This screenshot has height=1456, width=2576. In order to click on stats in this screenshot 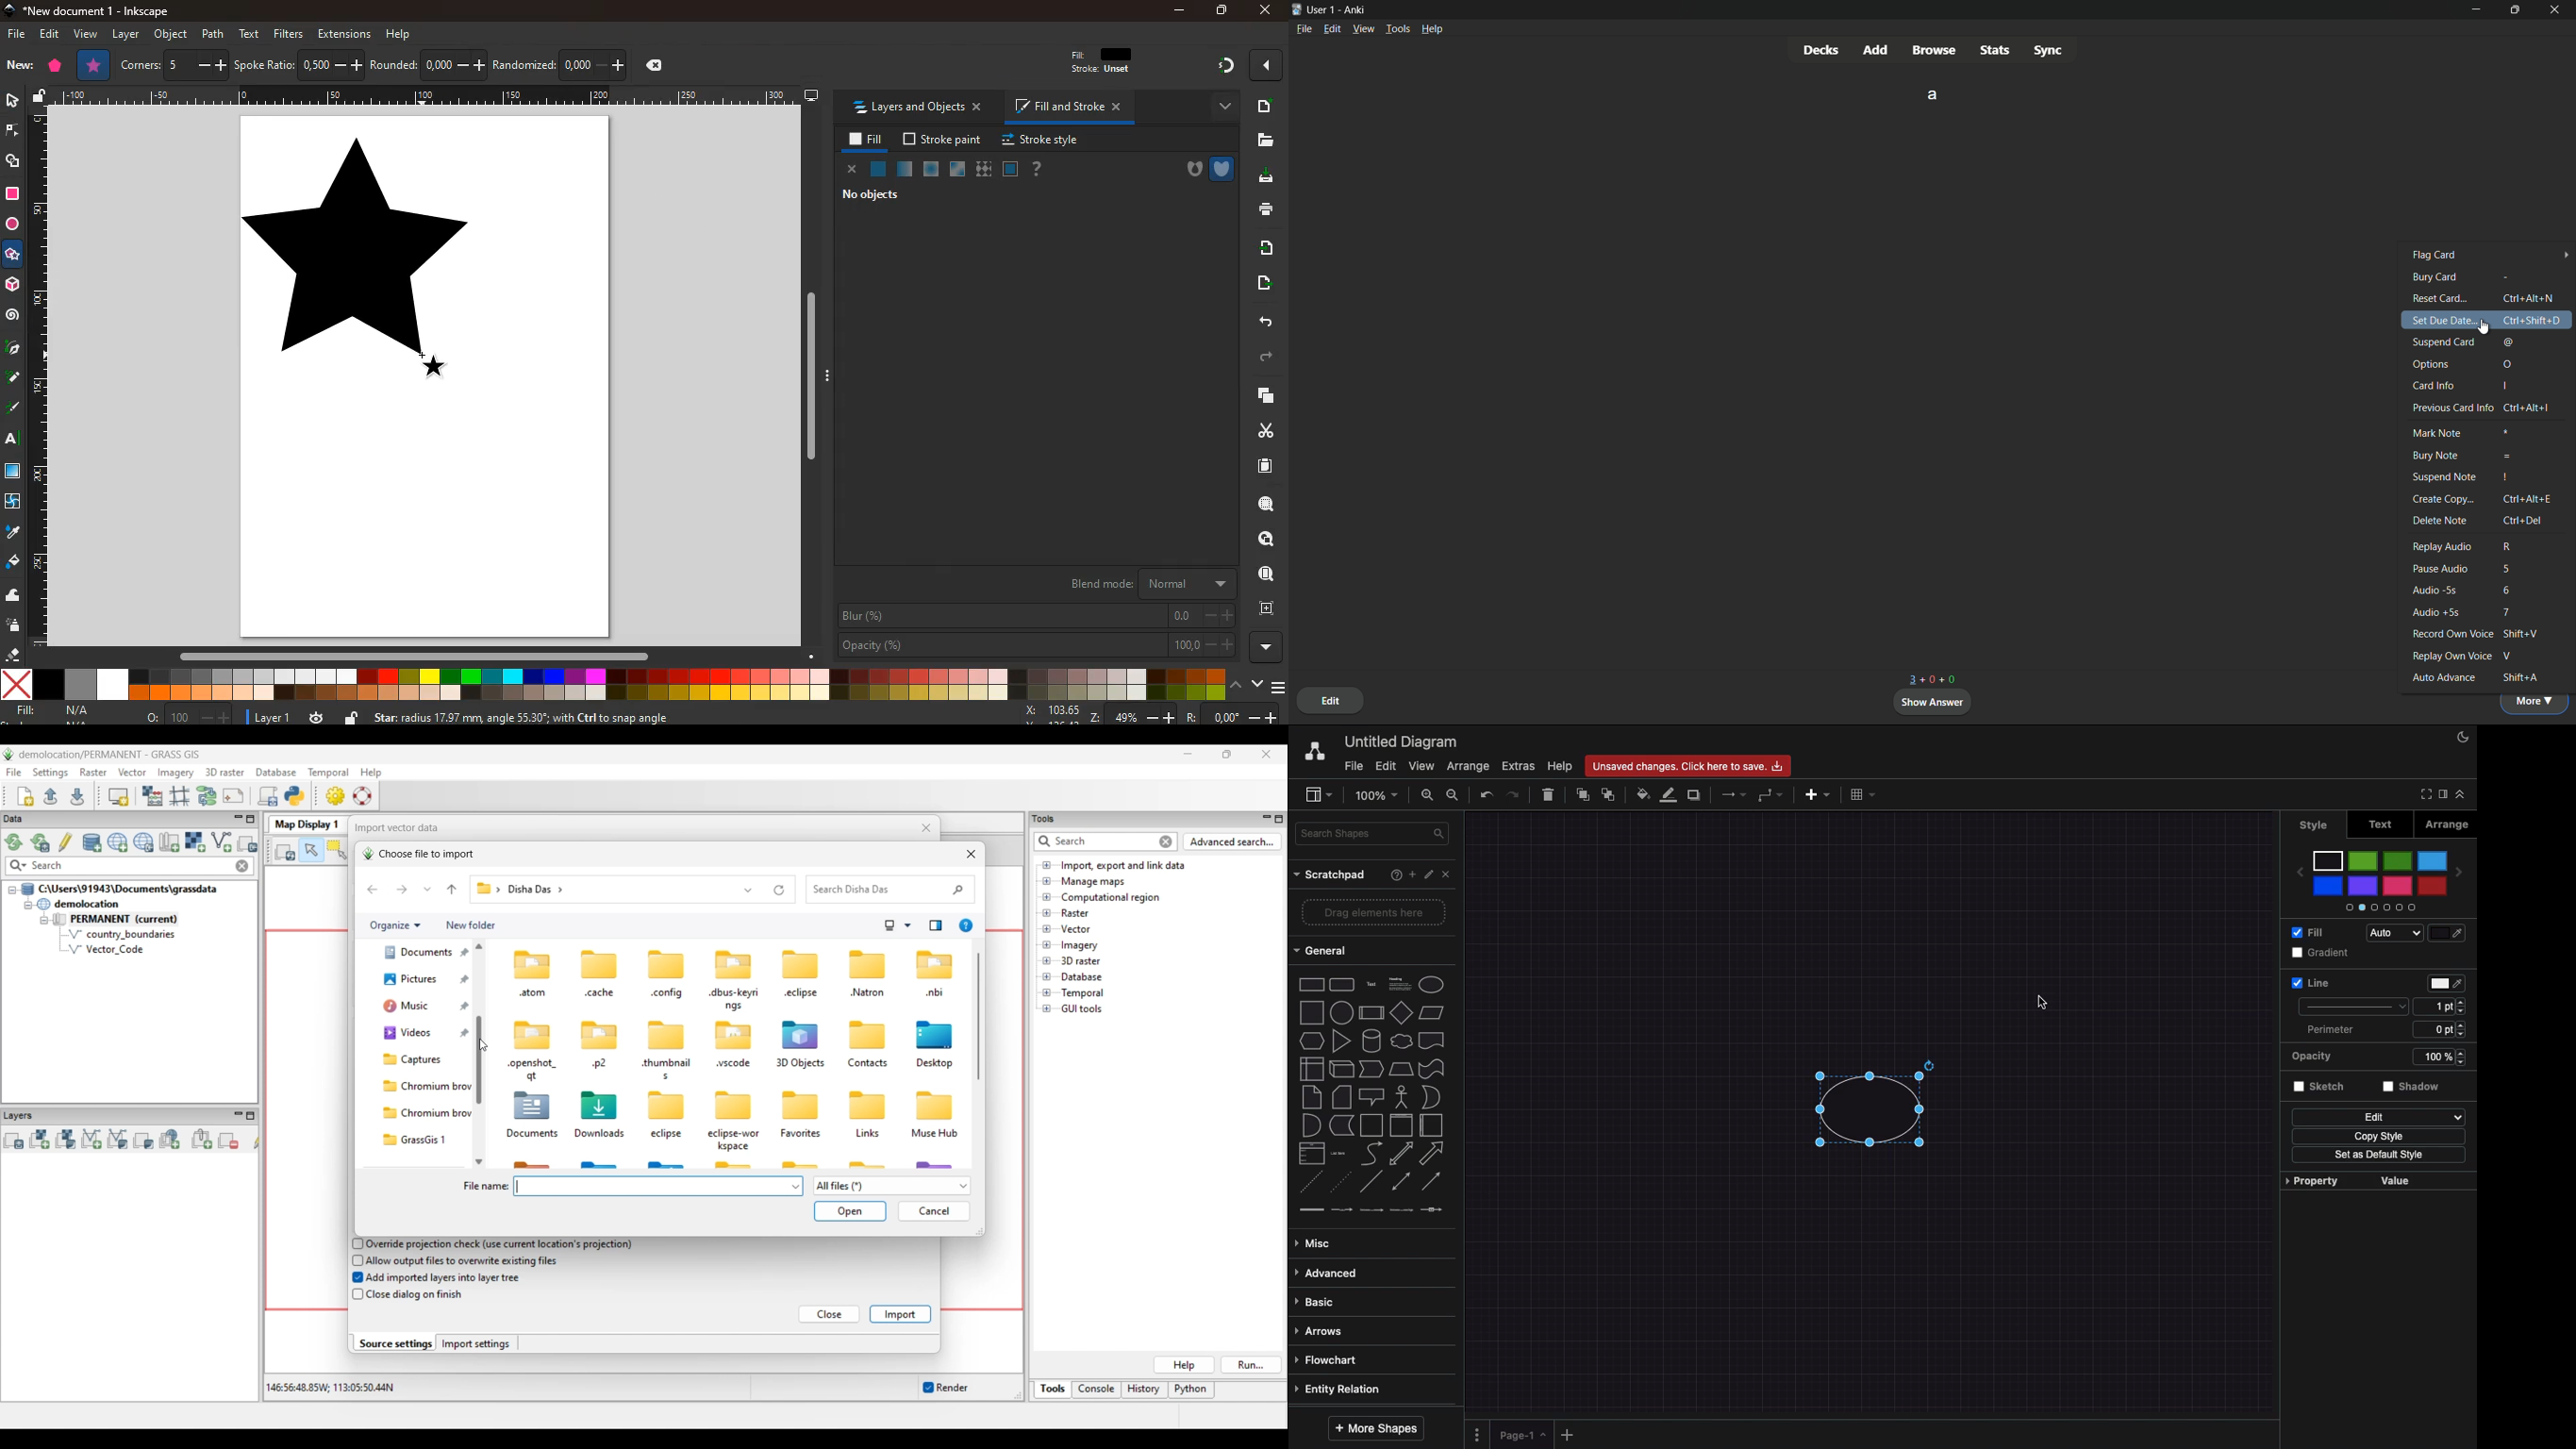, I will do `click(1994, 50)`.